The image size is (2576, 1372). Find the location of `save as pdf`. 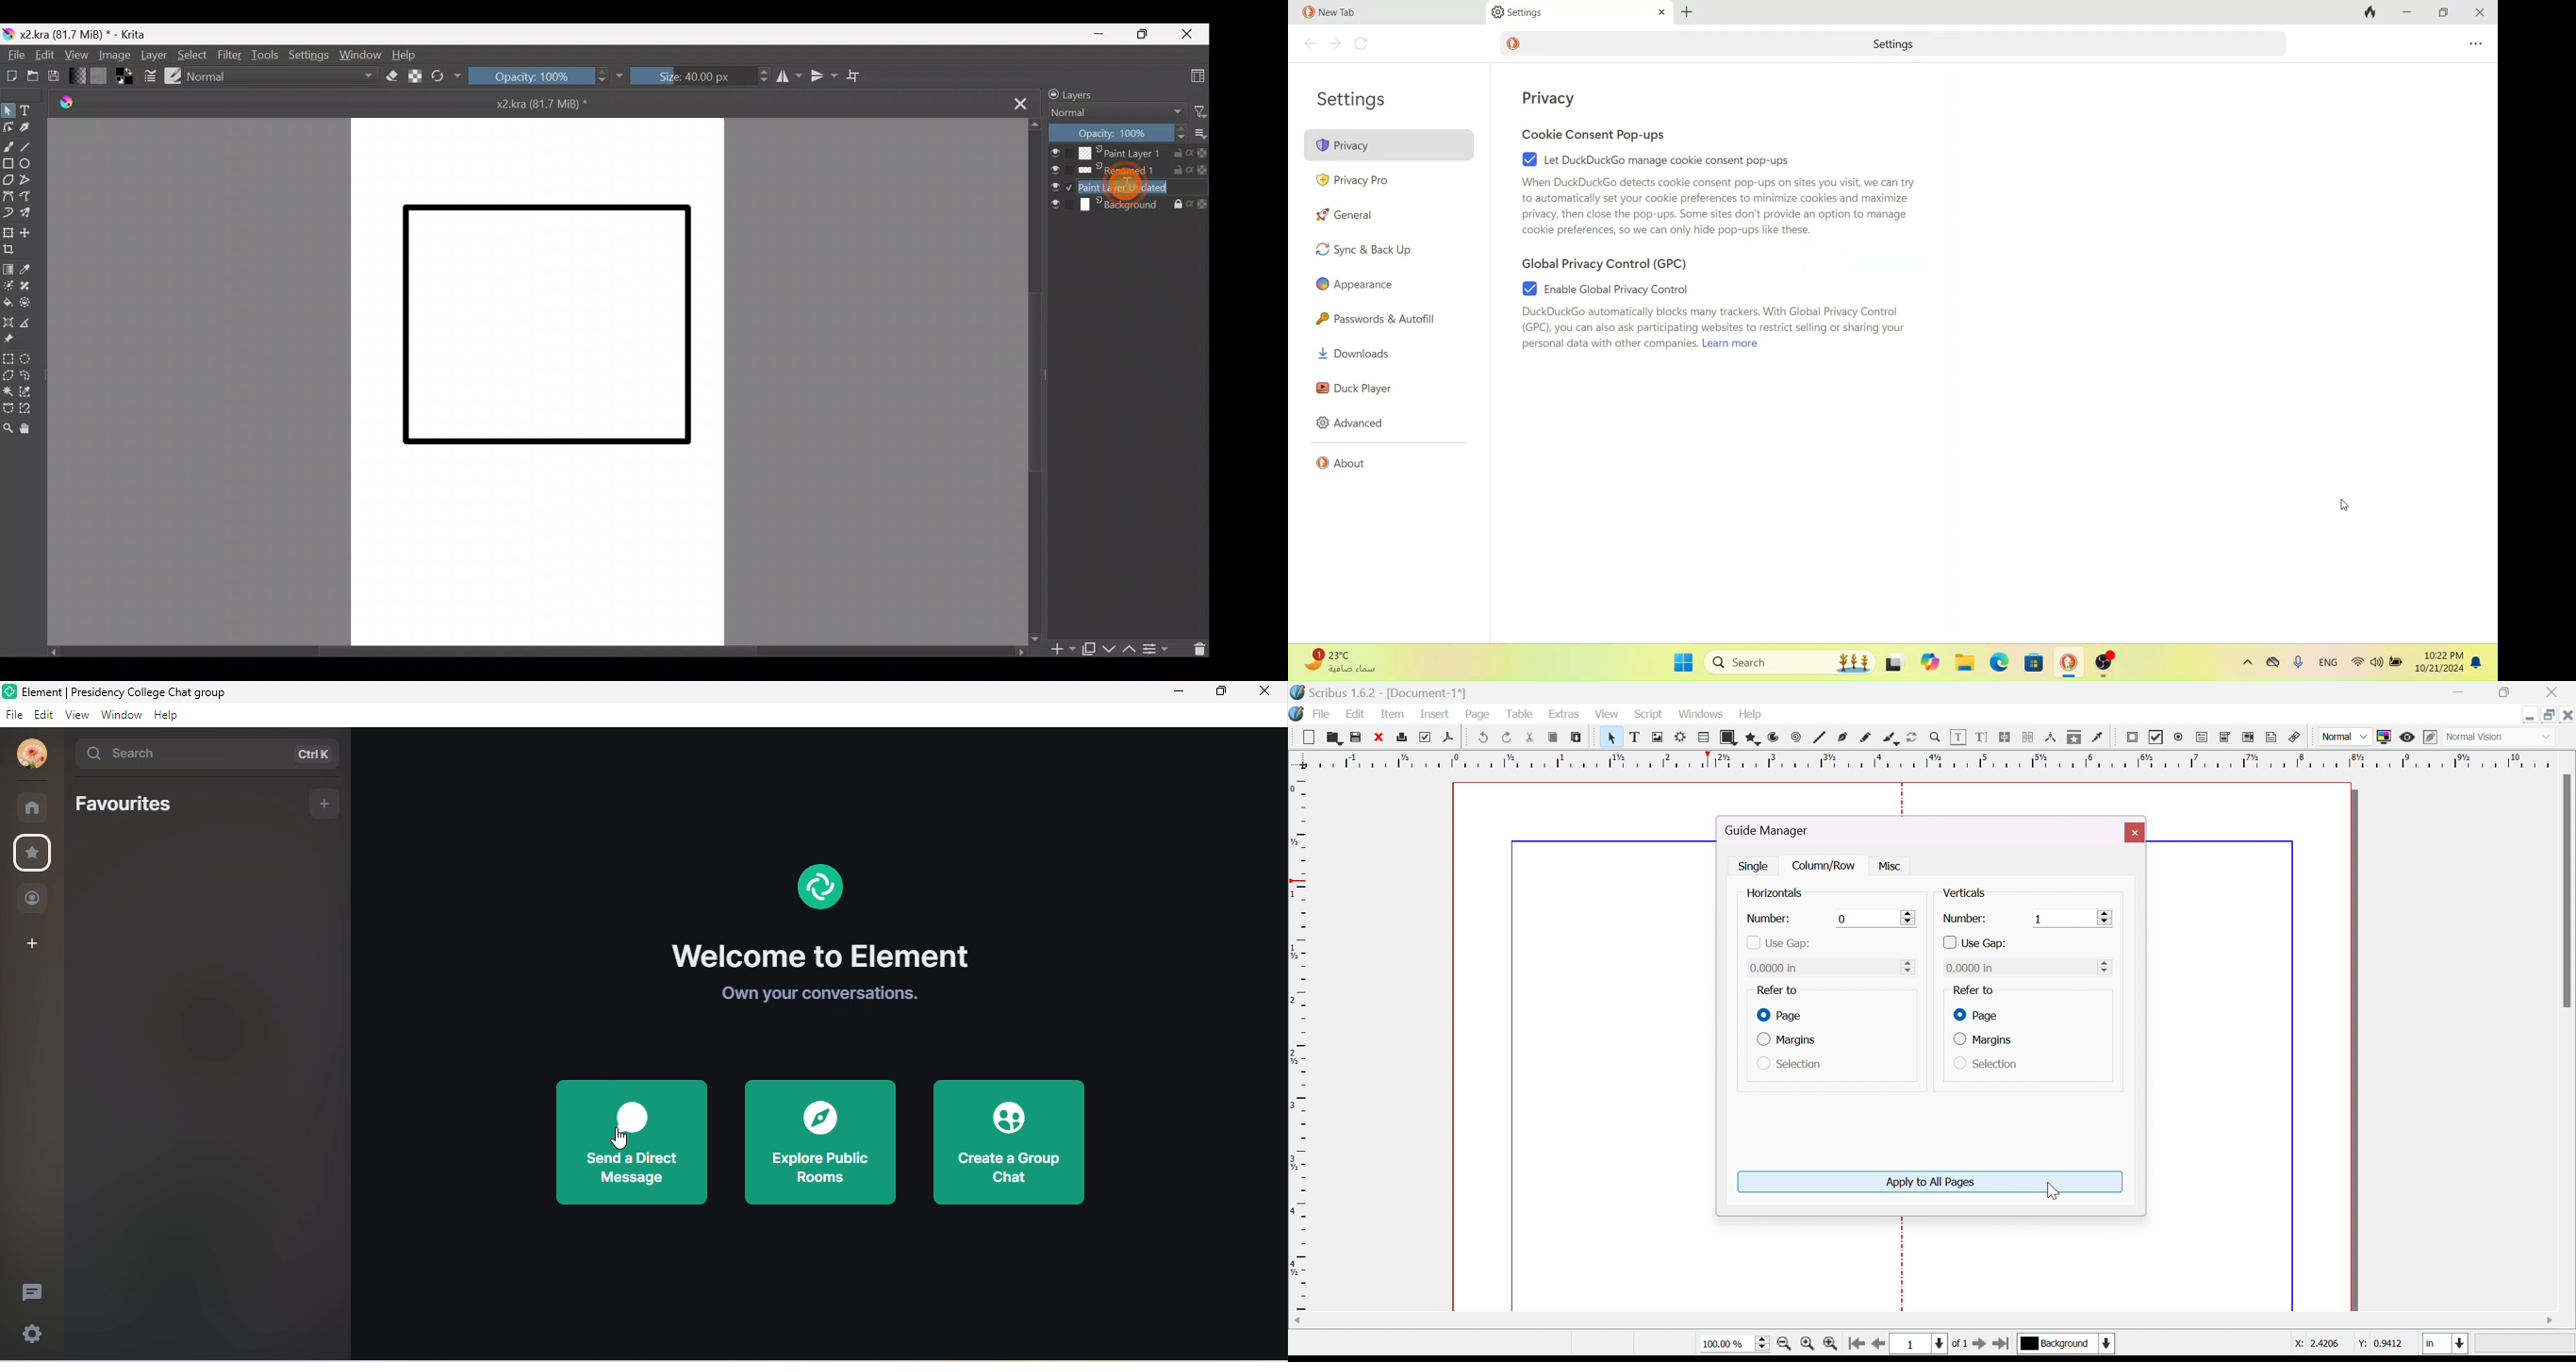

save as pdf is located at coordinates (1453, 737).